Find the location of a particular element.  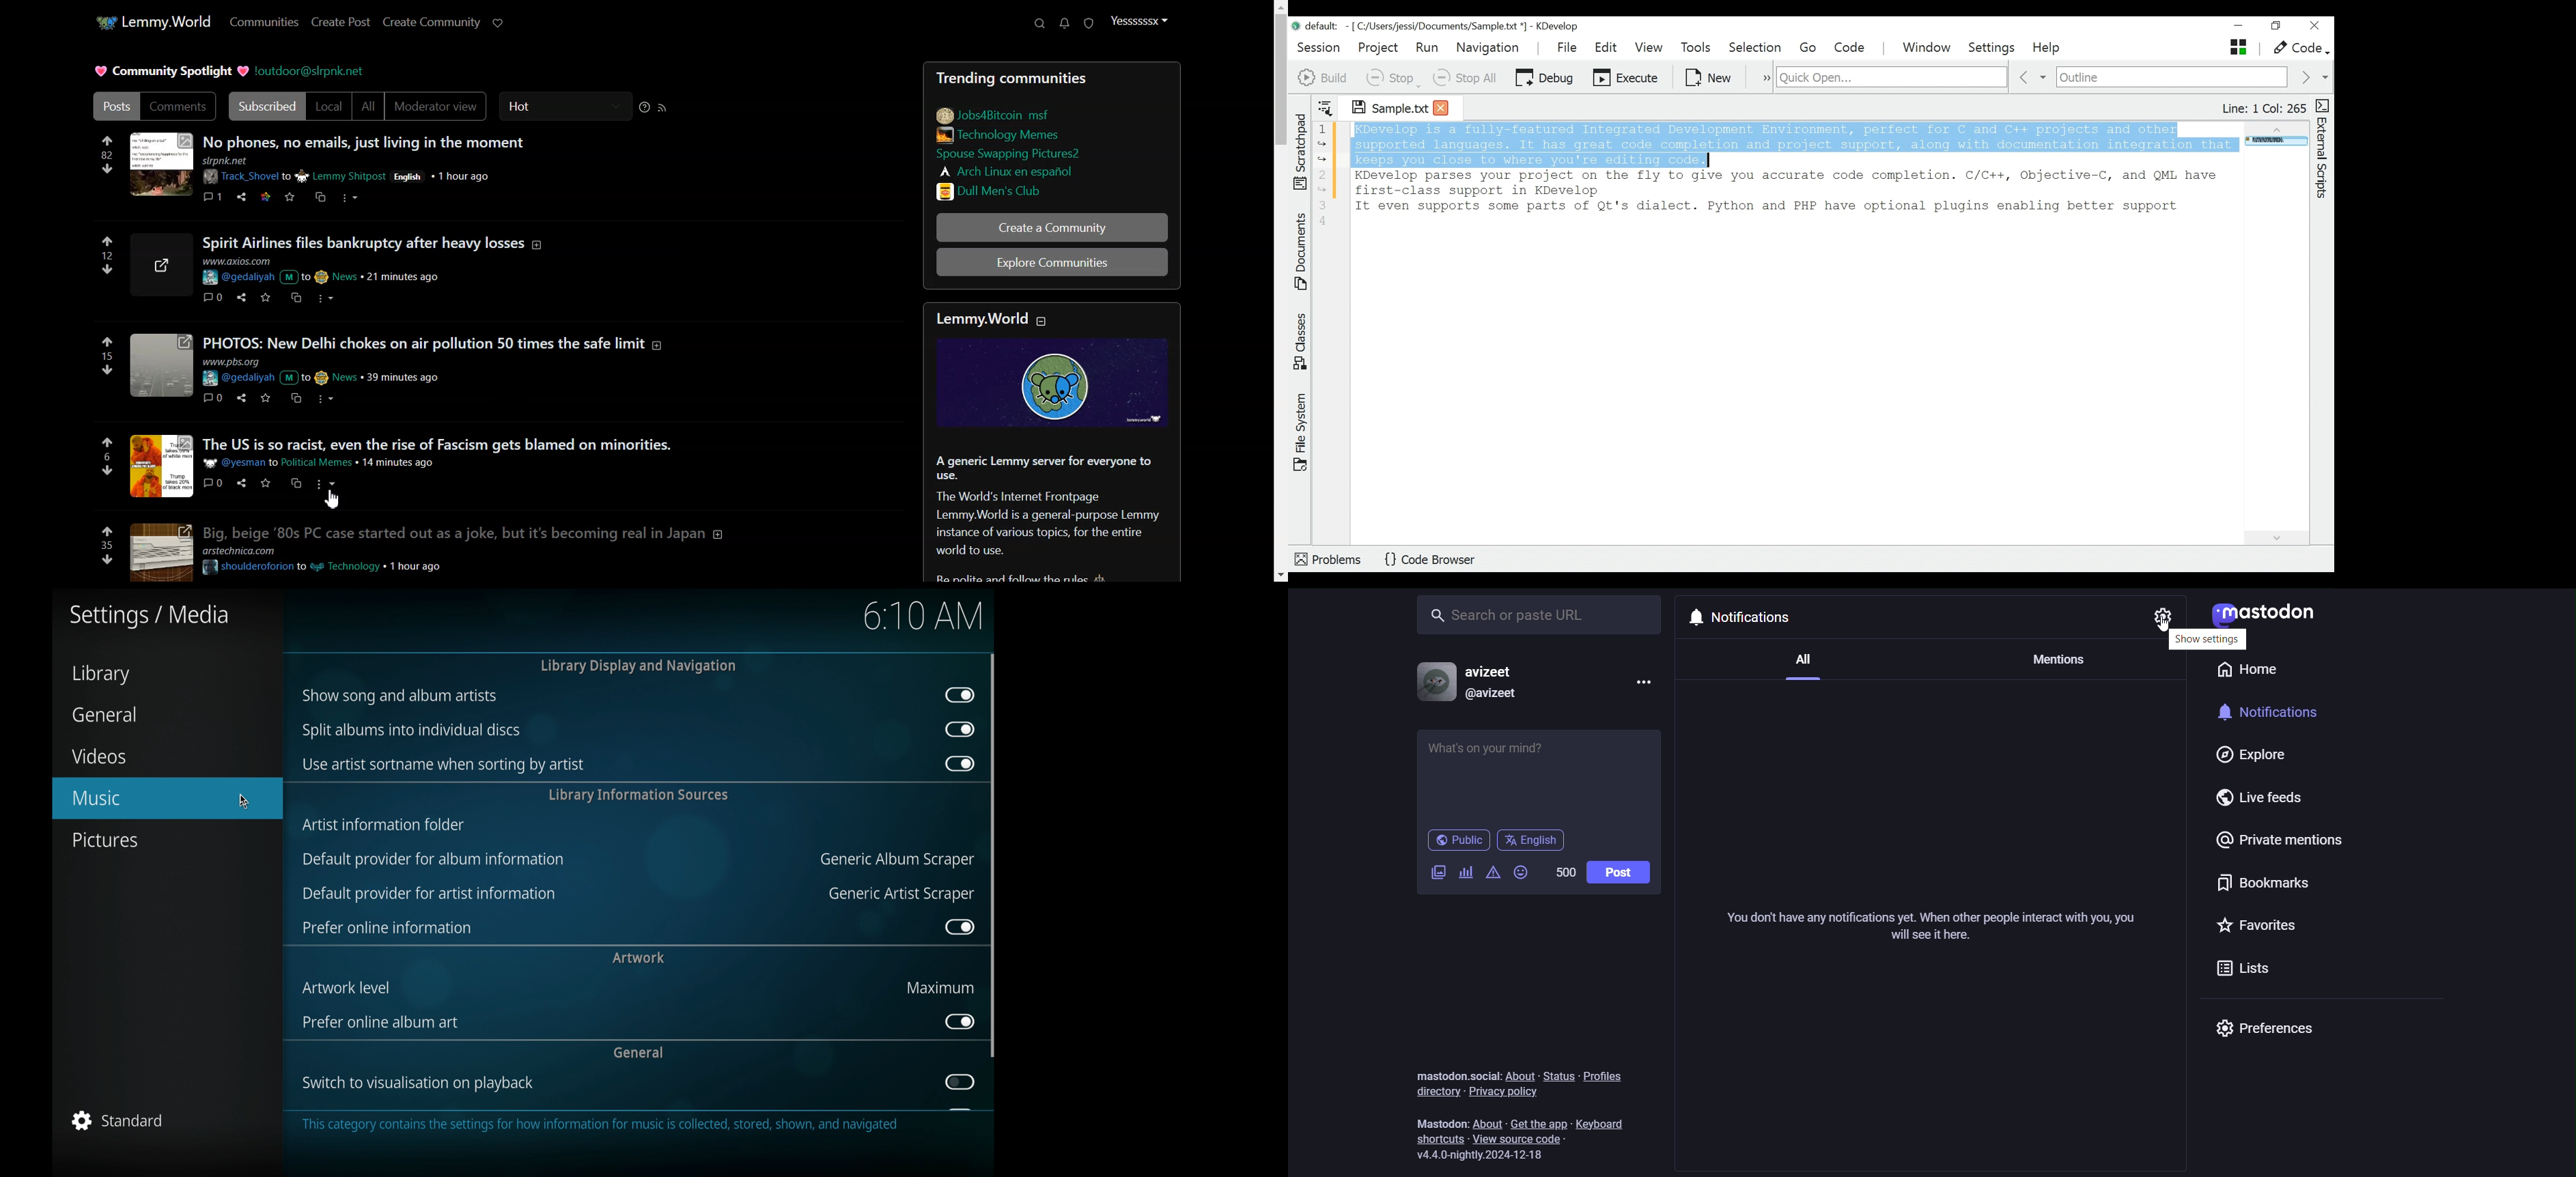

numbers is located at coordinates (107, 356).